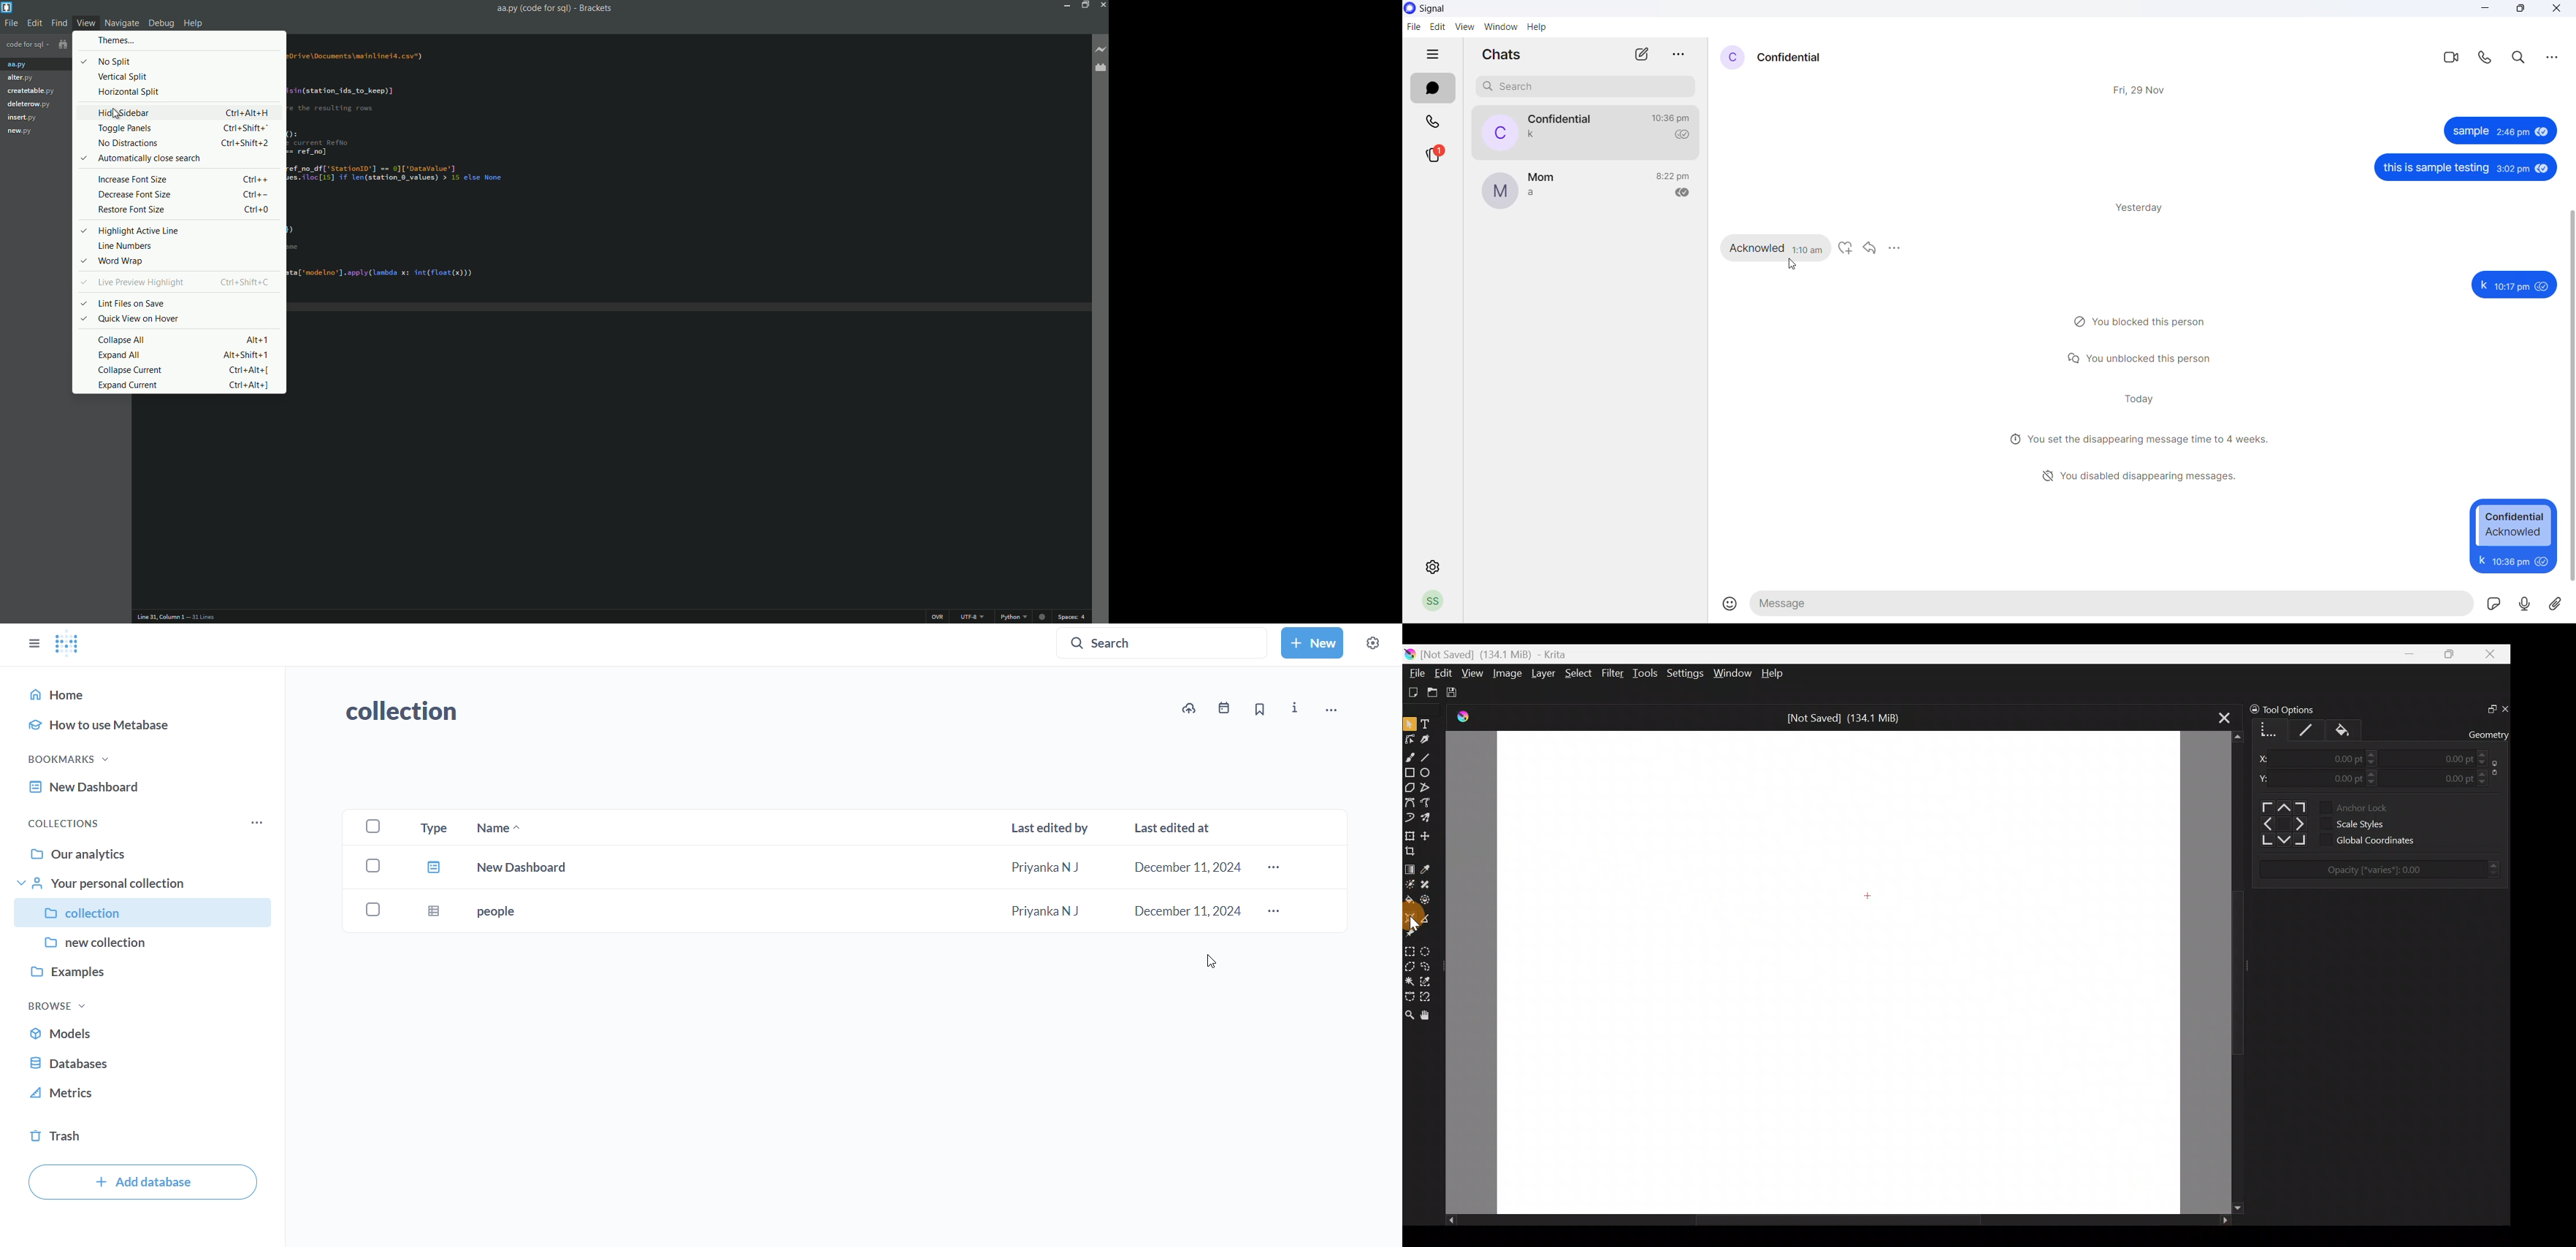 The width and height of the screenshot is (2576, 1260). What do you see at coordinates (2307, 730) in the screenshot?
I see `Stroke` at bounding box center [2307, 730].